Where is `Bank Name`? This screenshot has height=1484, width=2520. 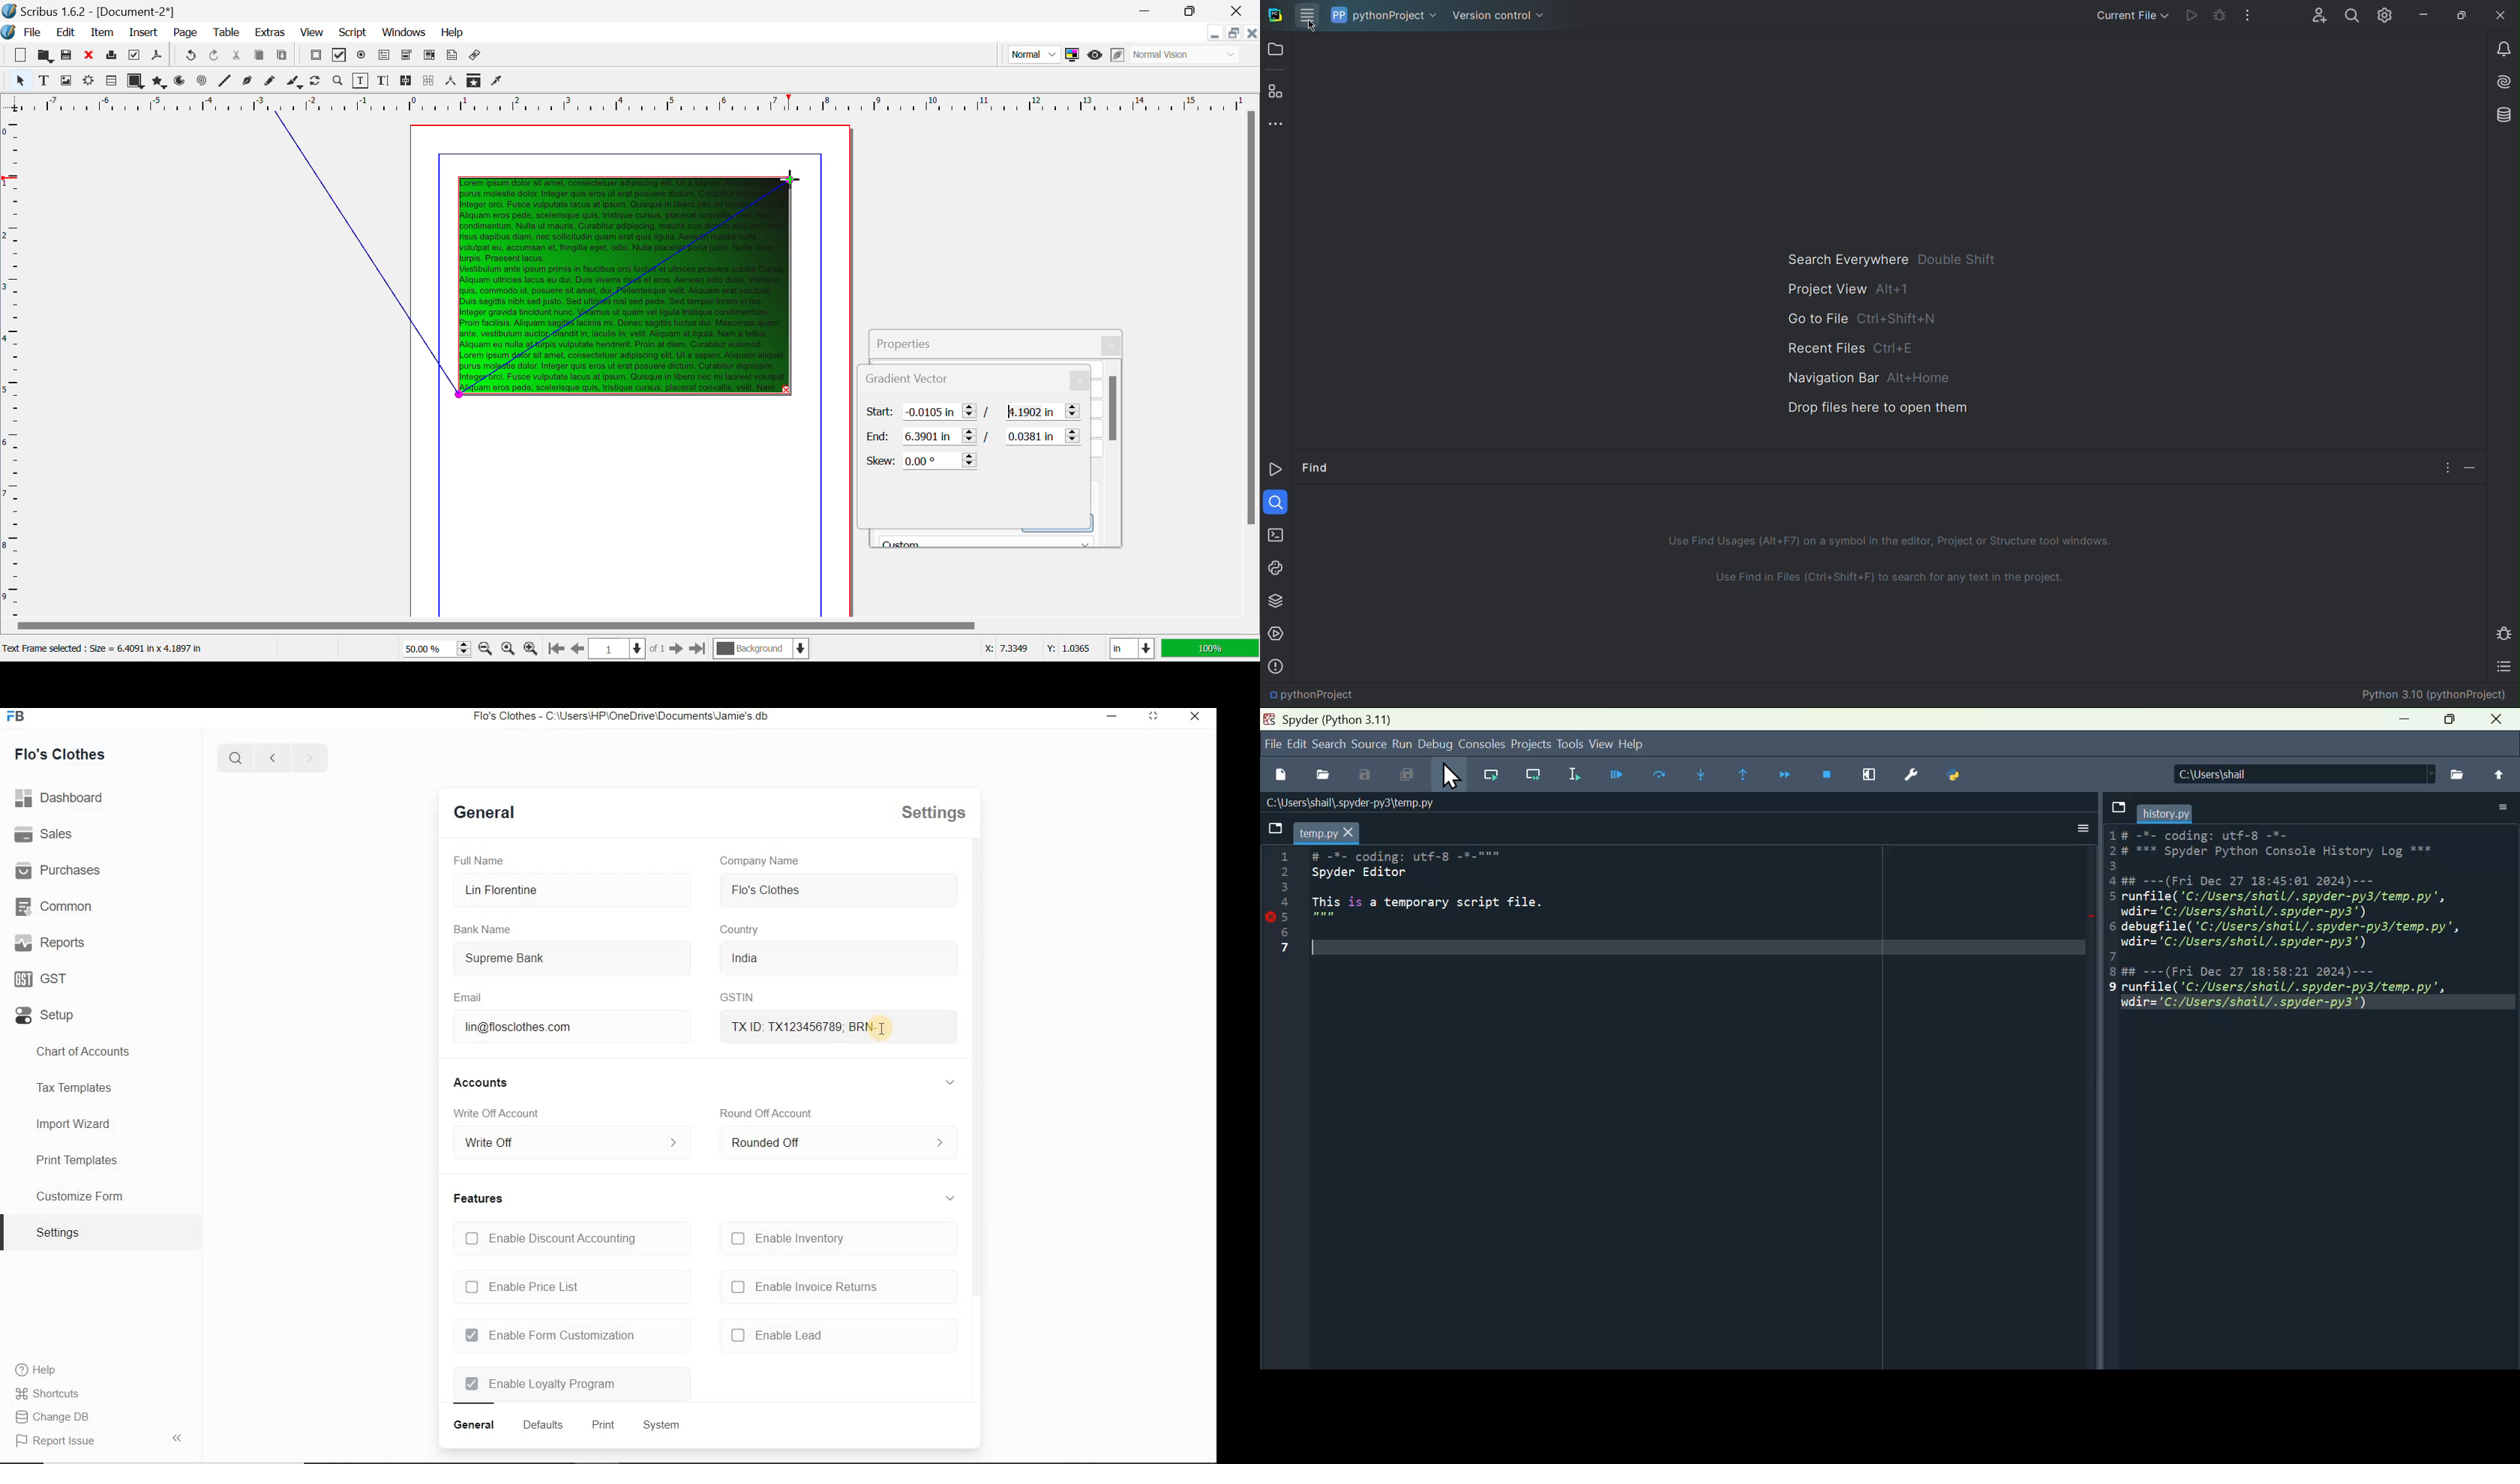 Bank Name is located at coordinates (484, 930).